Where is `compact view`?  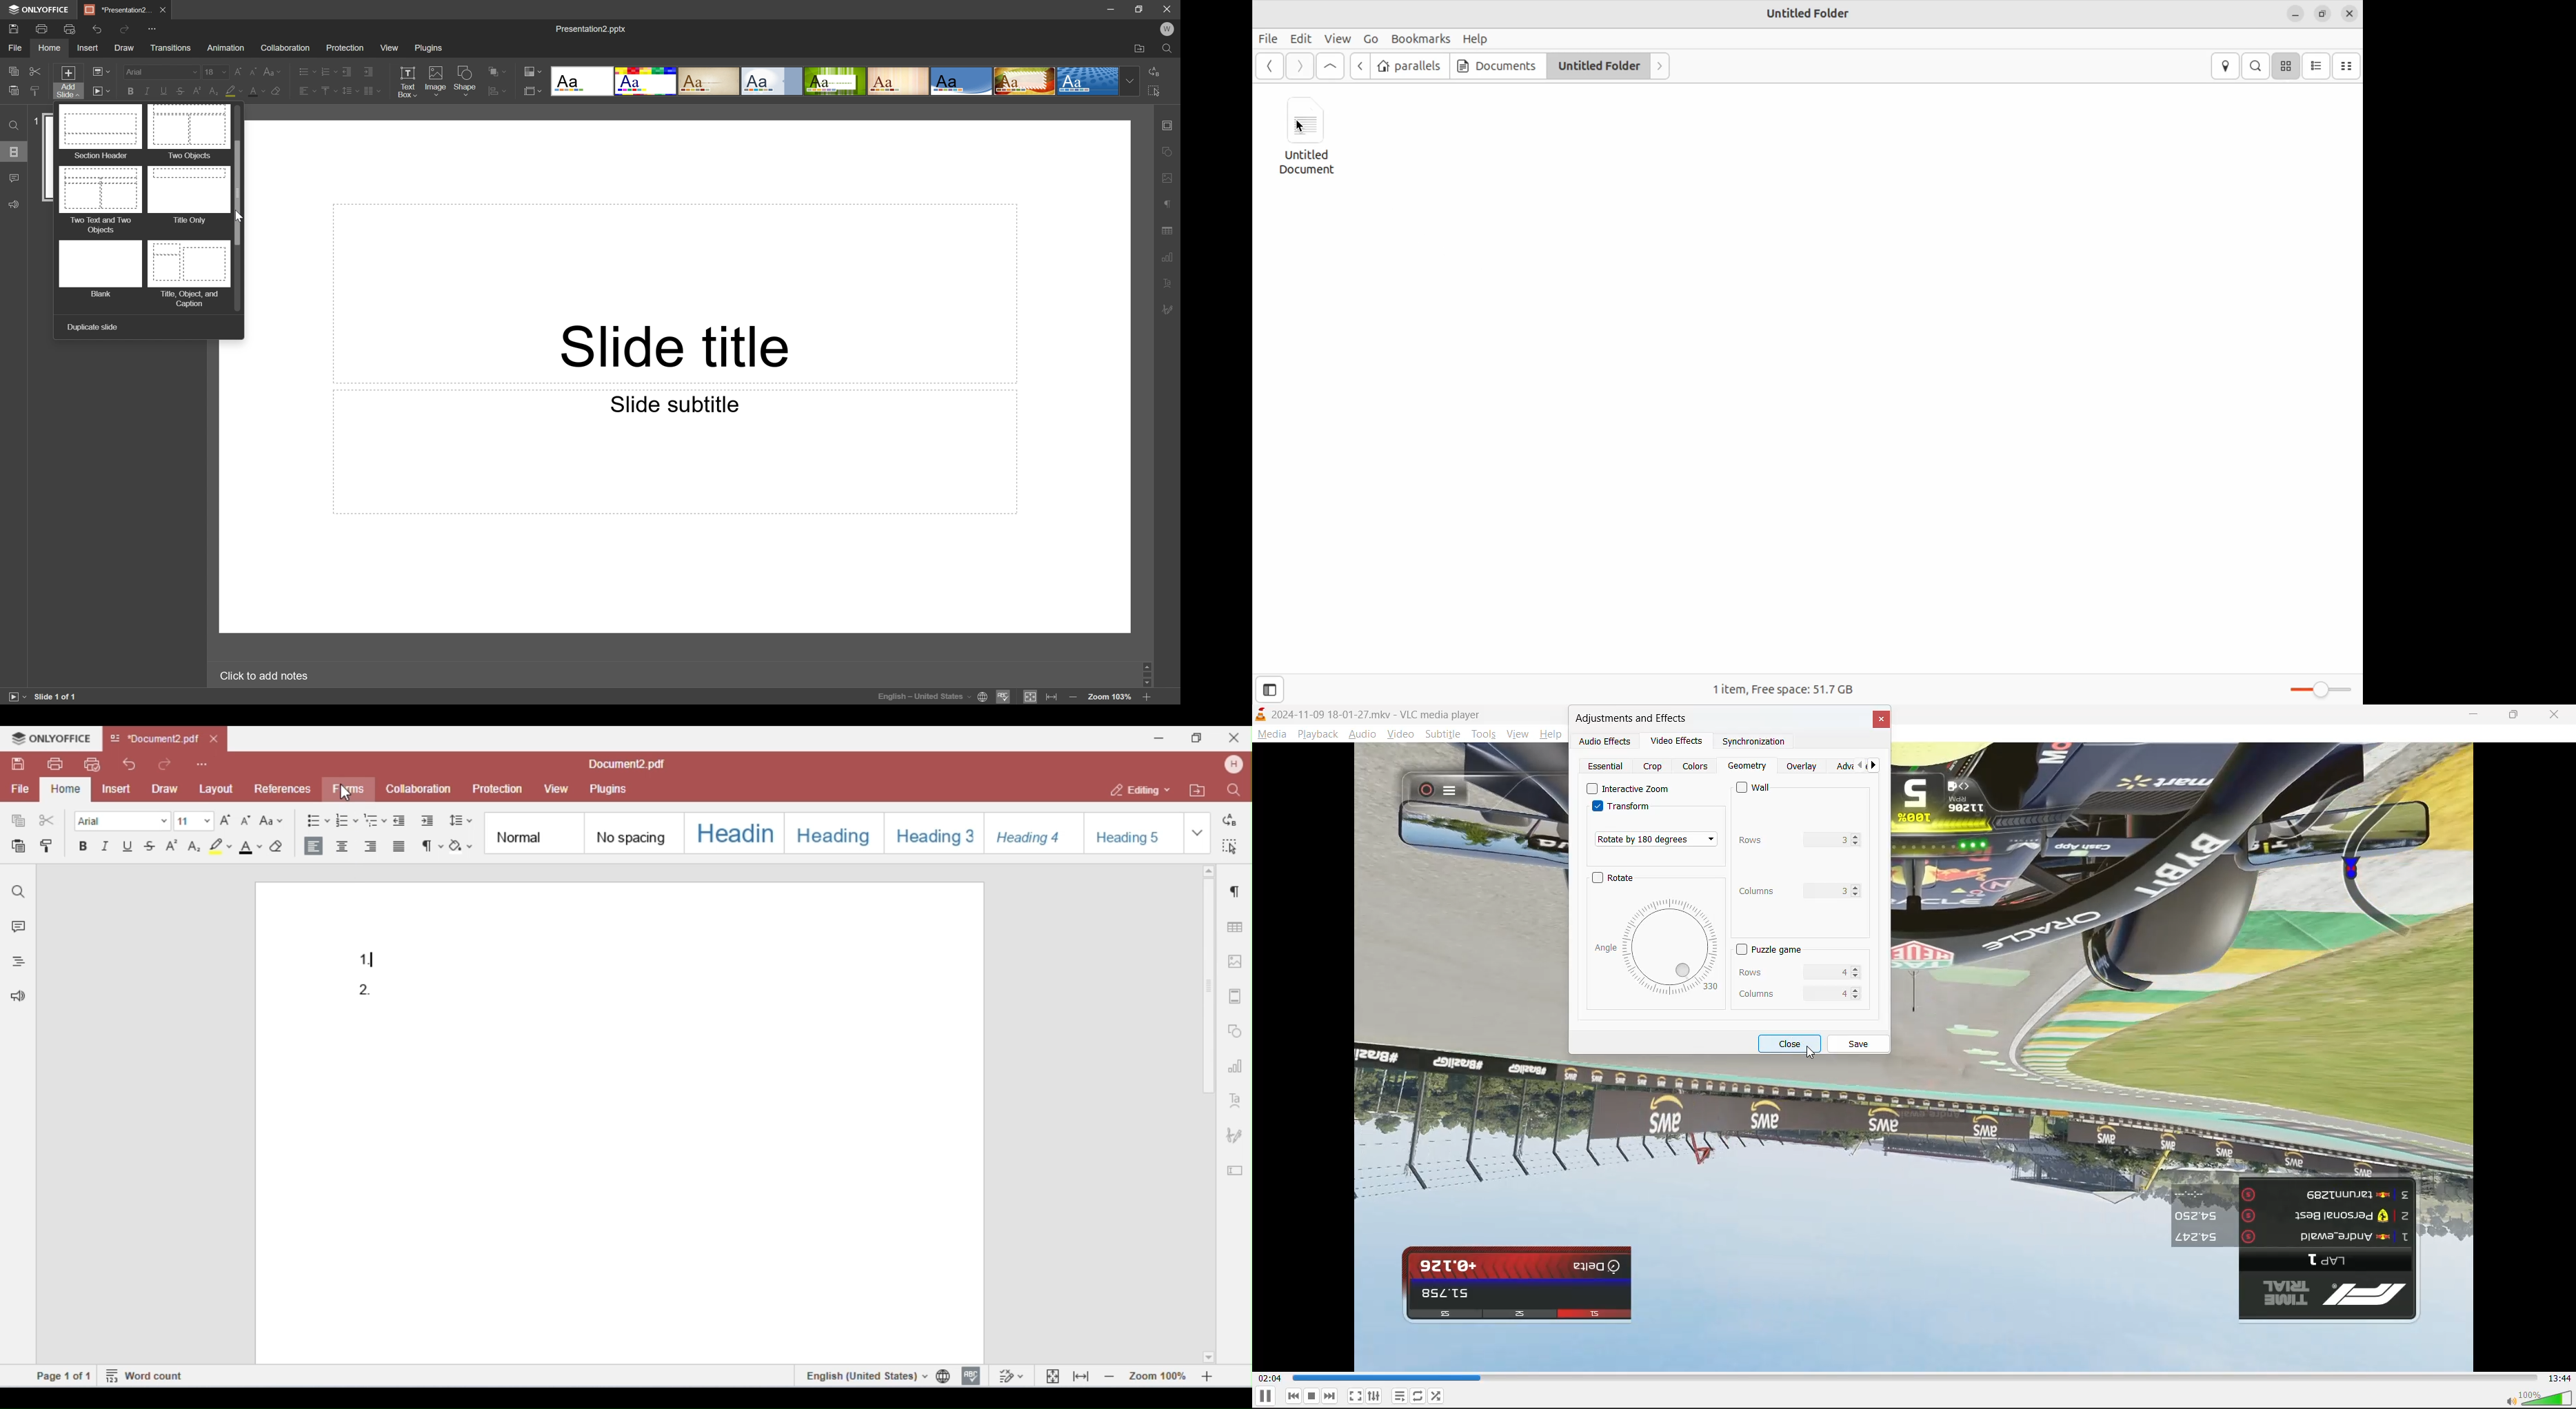
compact view is located at coordinates (2348, 67).